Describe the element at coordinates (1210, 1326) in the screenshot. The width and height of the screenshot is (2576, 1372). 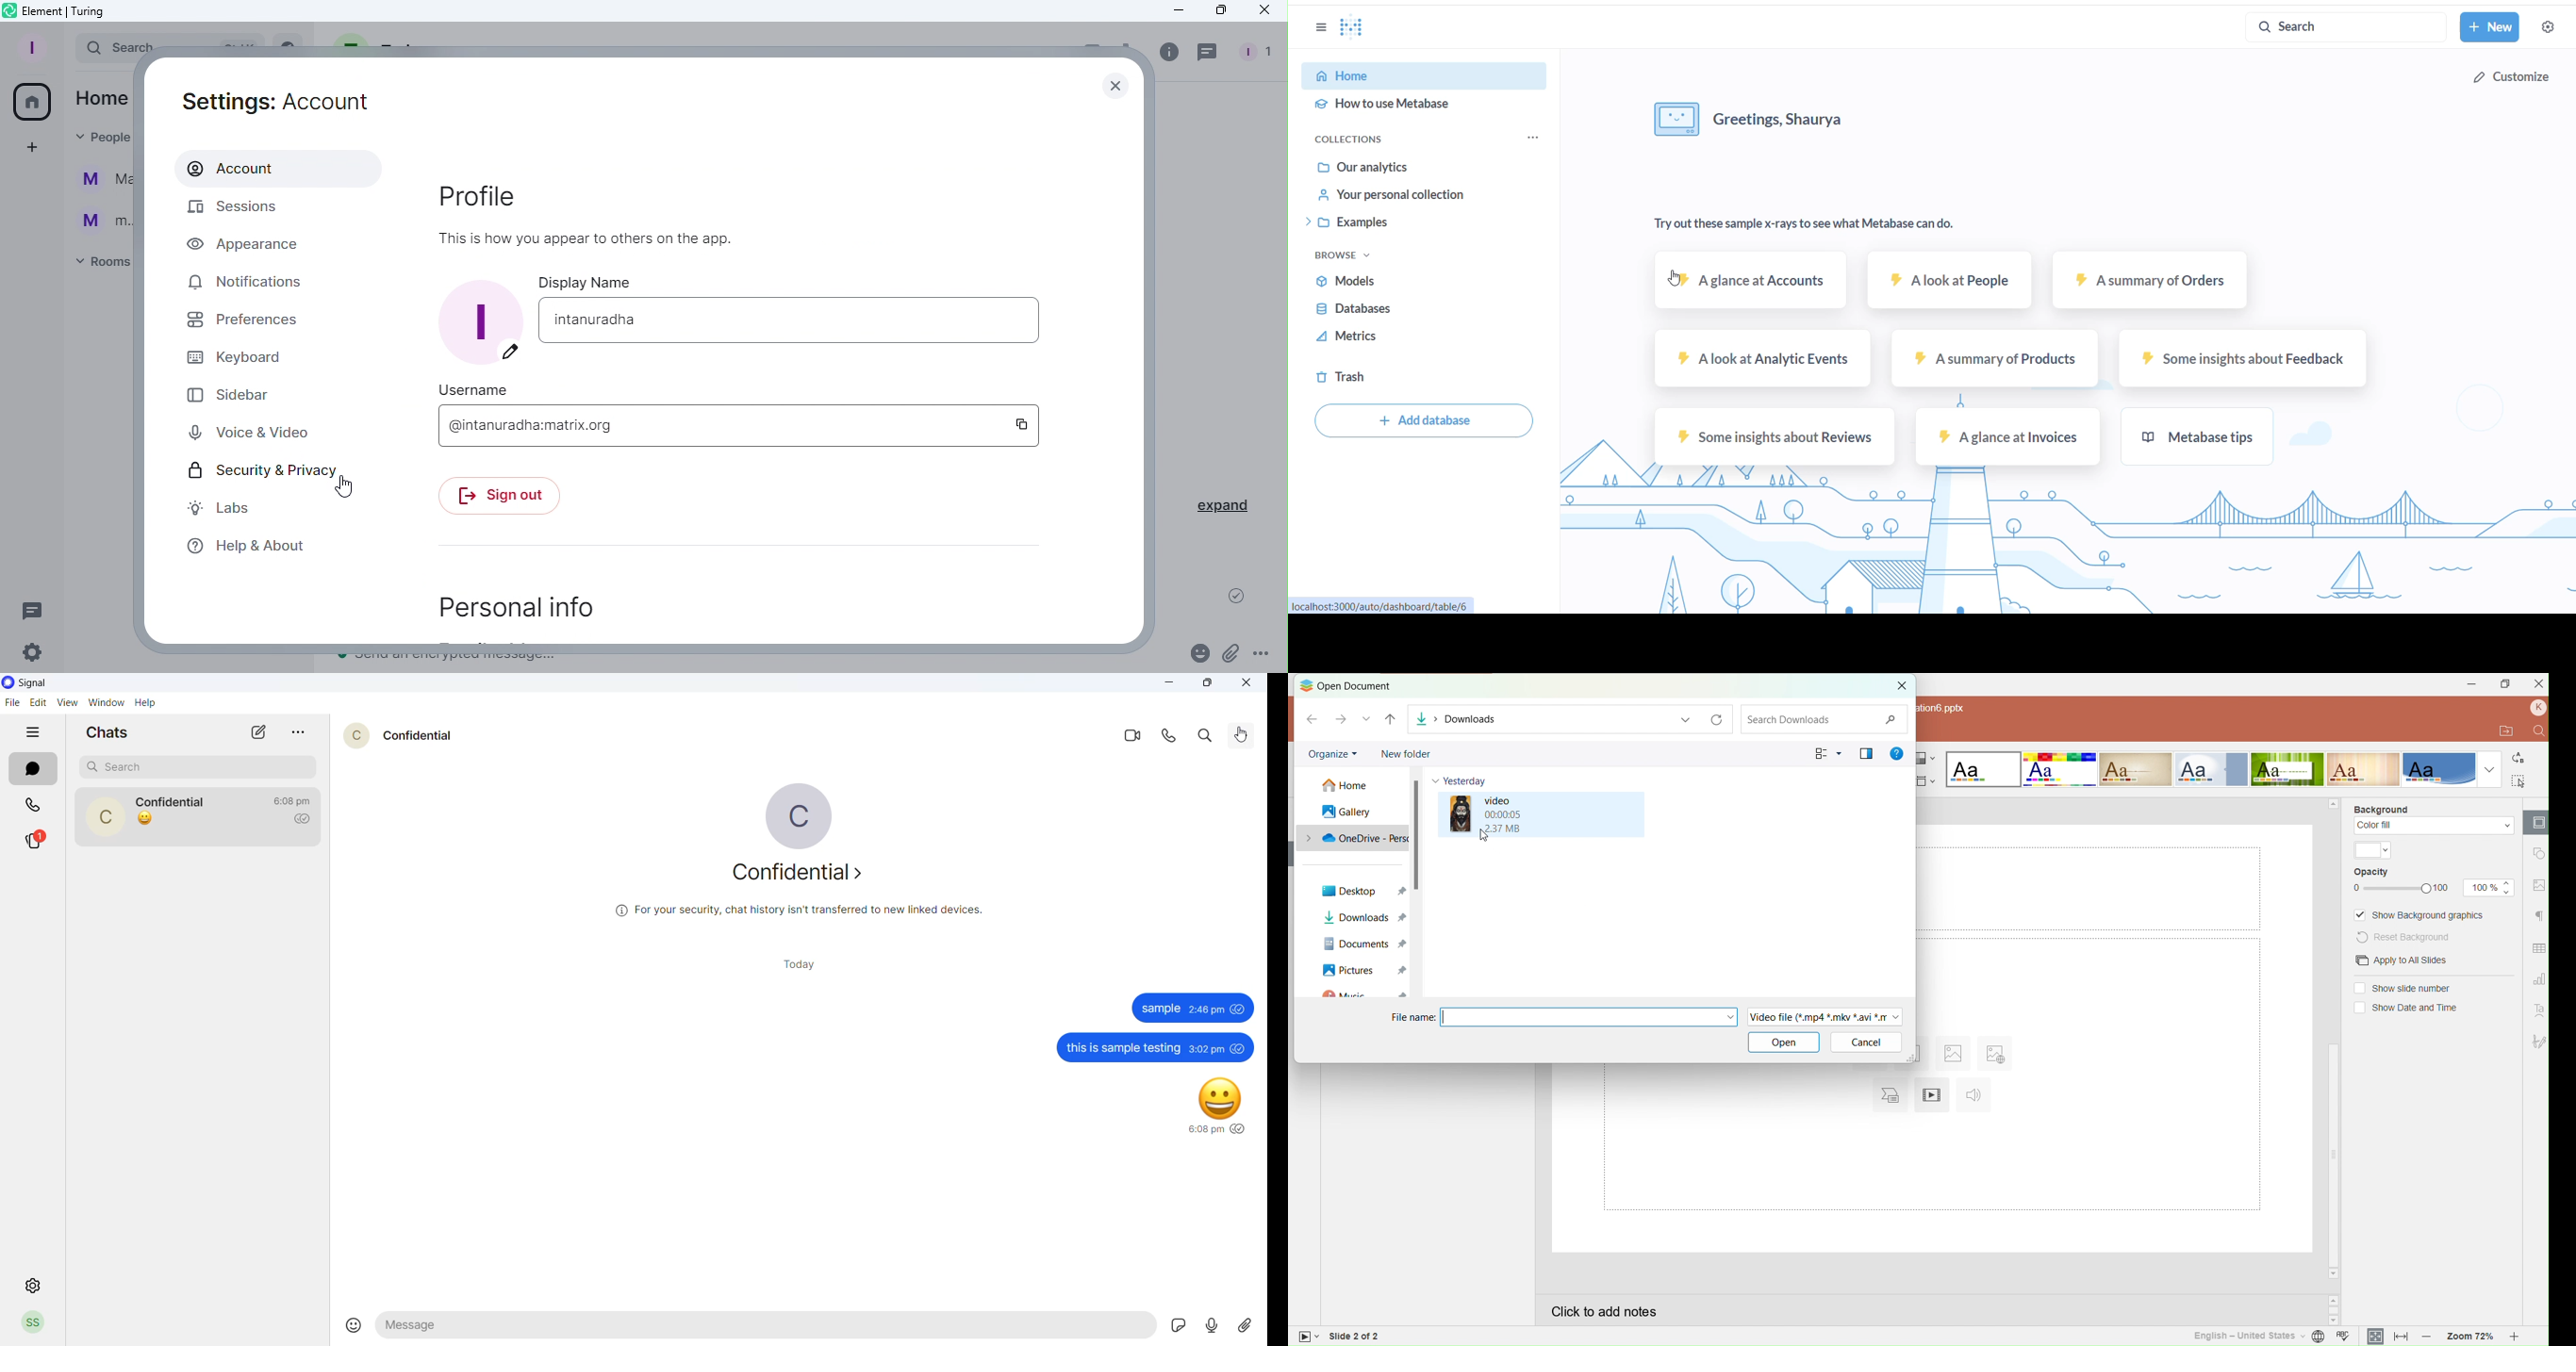
I see `voice note` at that location.